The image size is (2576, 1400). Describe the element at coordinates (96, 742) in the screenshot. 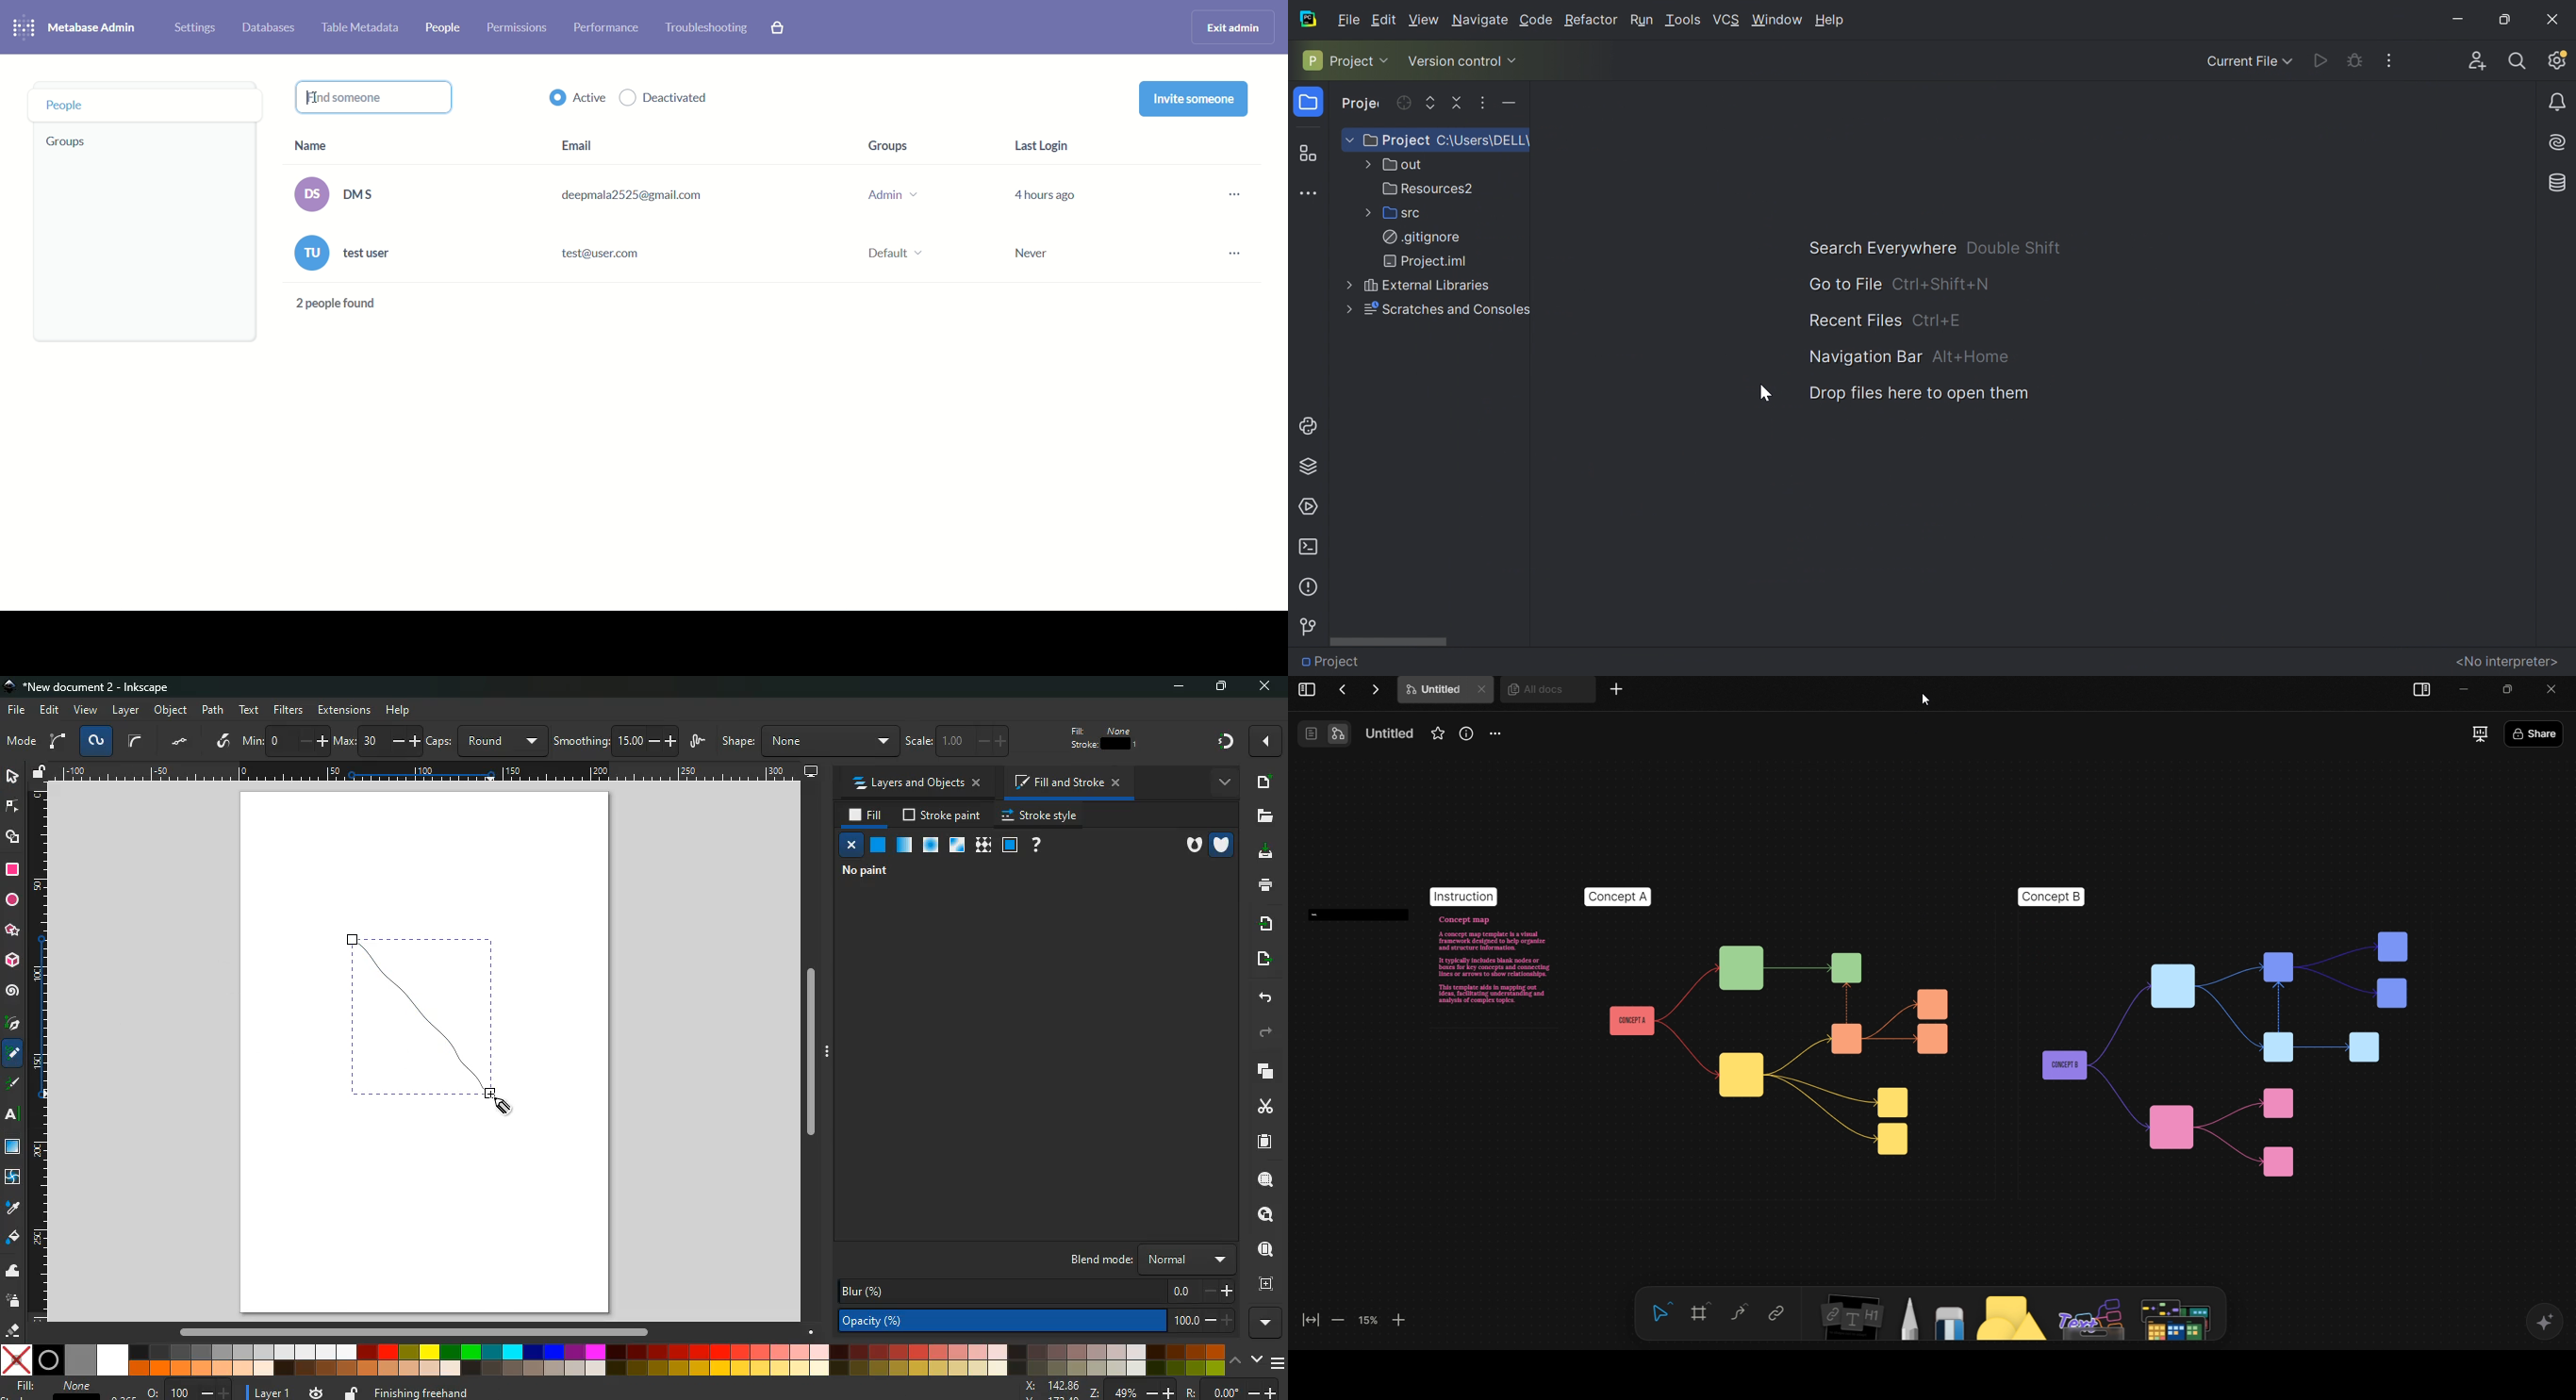

I see `spyro path` at that location.